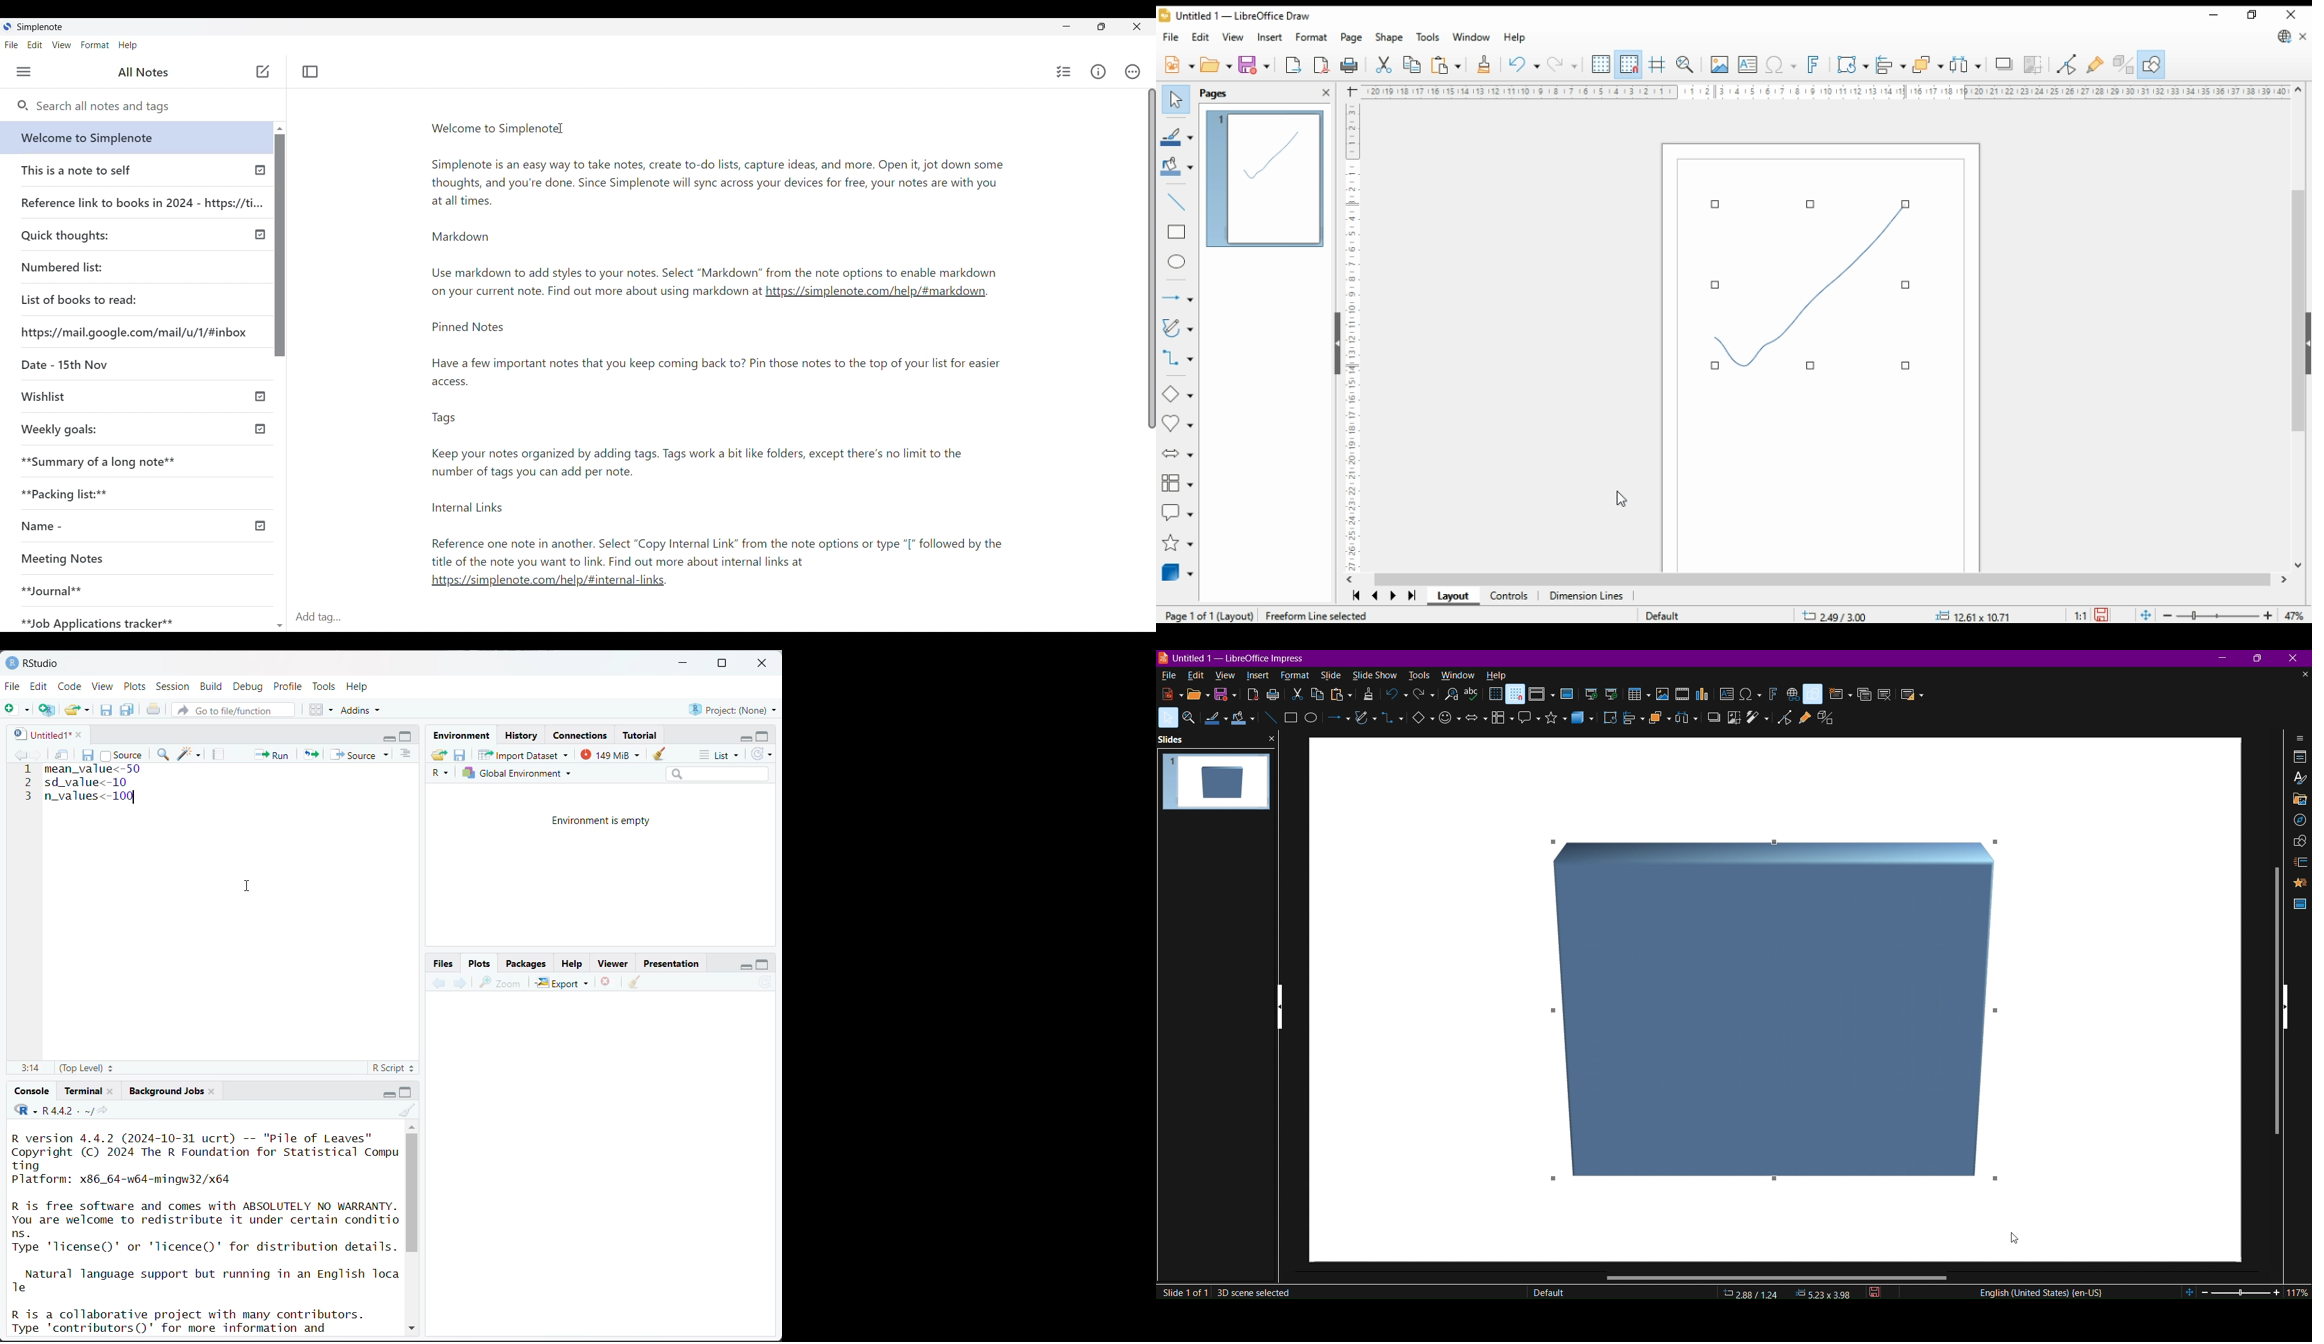 This screenshot has height=1344, width=2324. I want to click on zoom and pan, so click(1685, 66).